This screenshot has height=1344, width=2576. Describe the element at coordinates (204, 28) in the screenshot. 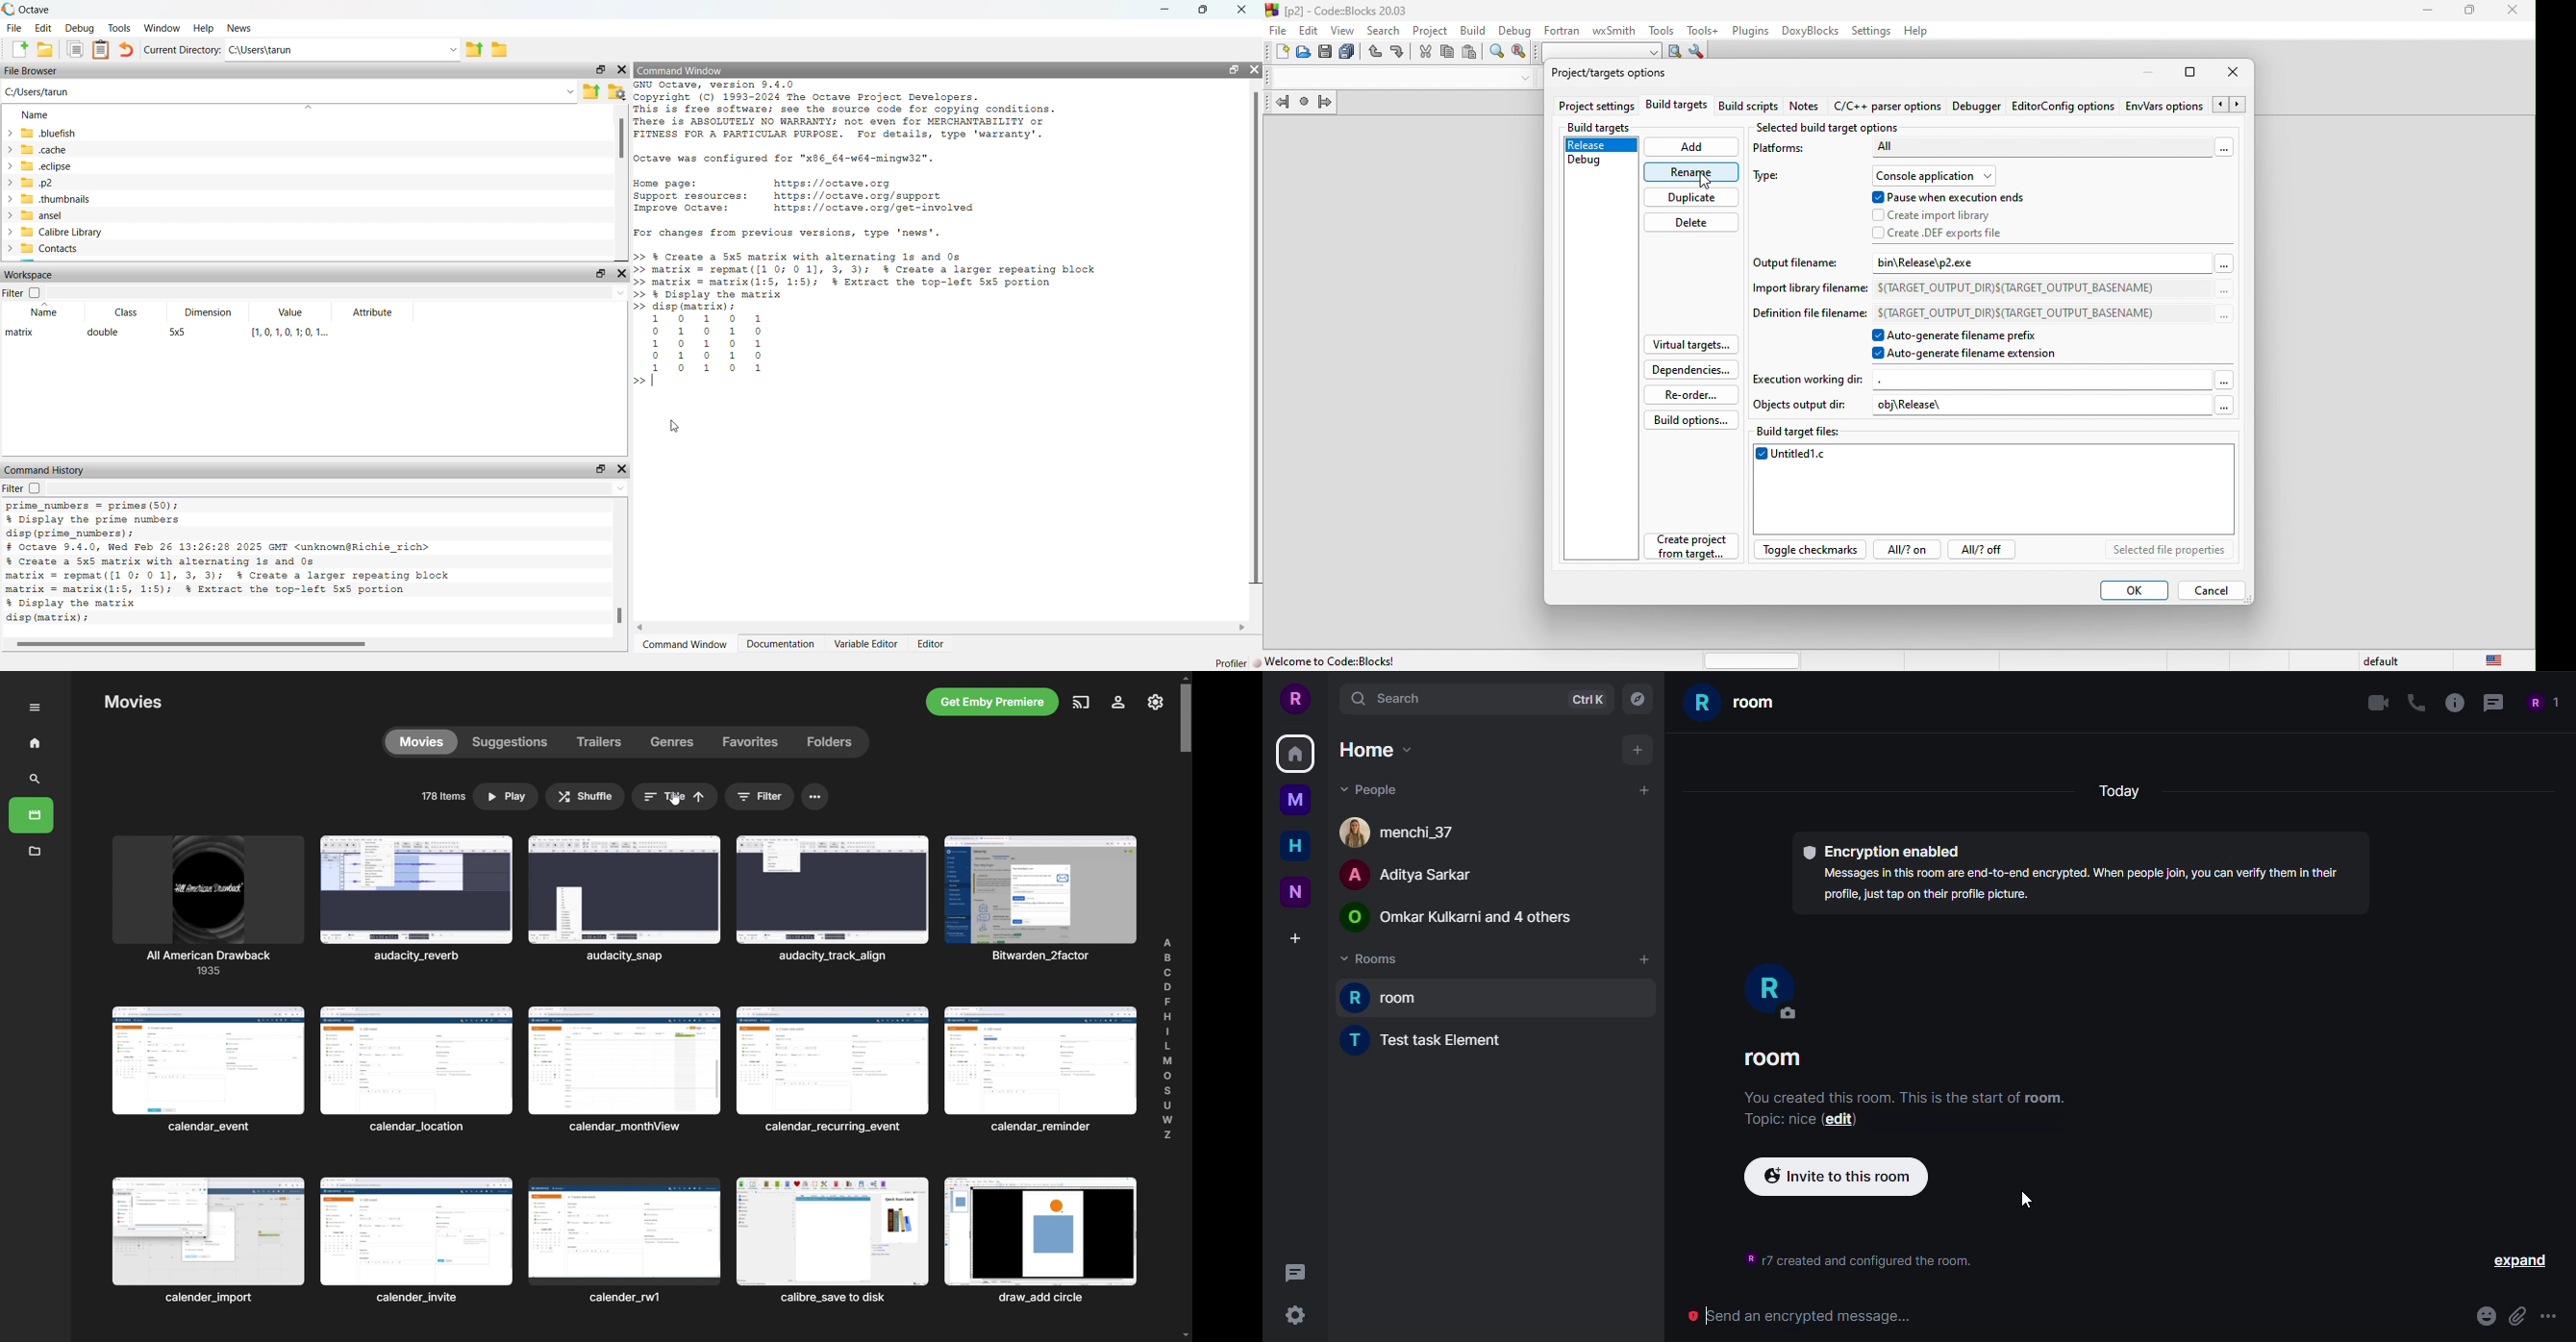

I see `Help` at that location.